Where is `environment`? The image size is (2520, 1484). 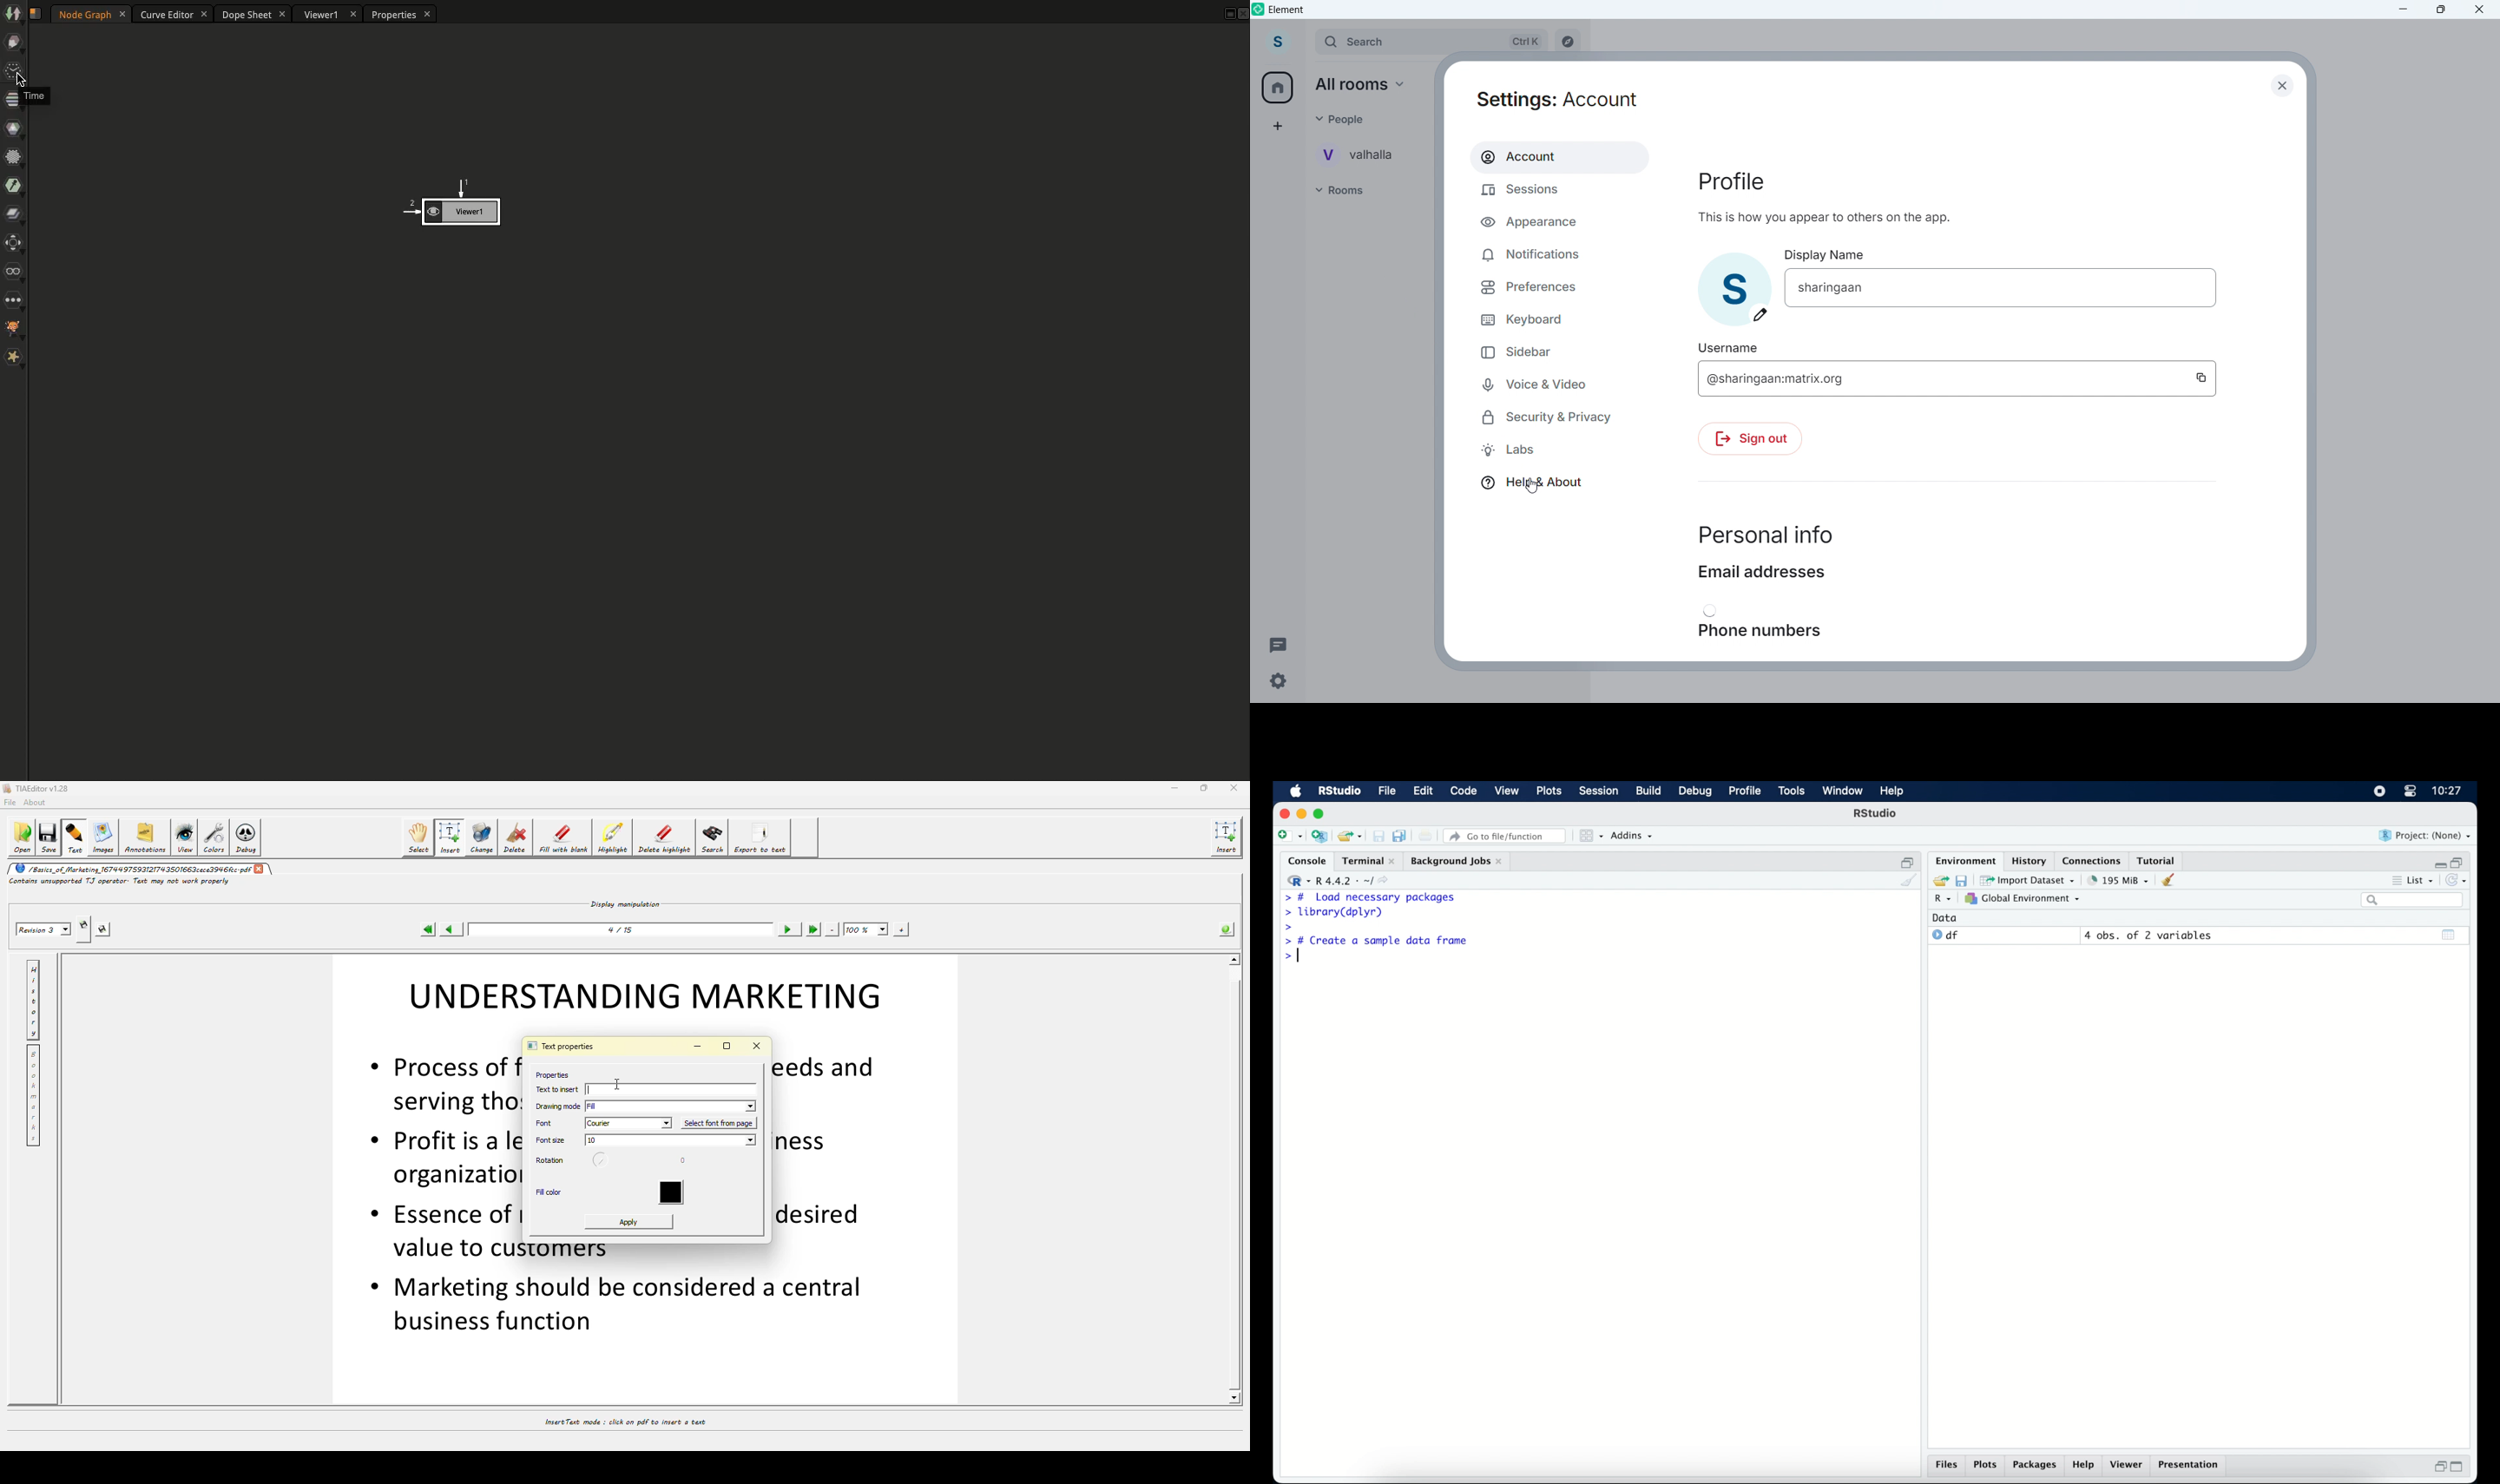 environment is located at coordinates (1964, 860).